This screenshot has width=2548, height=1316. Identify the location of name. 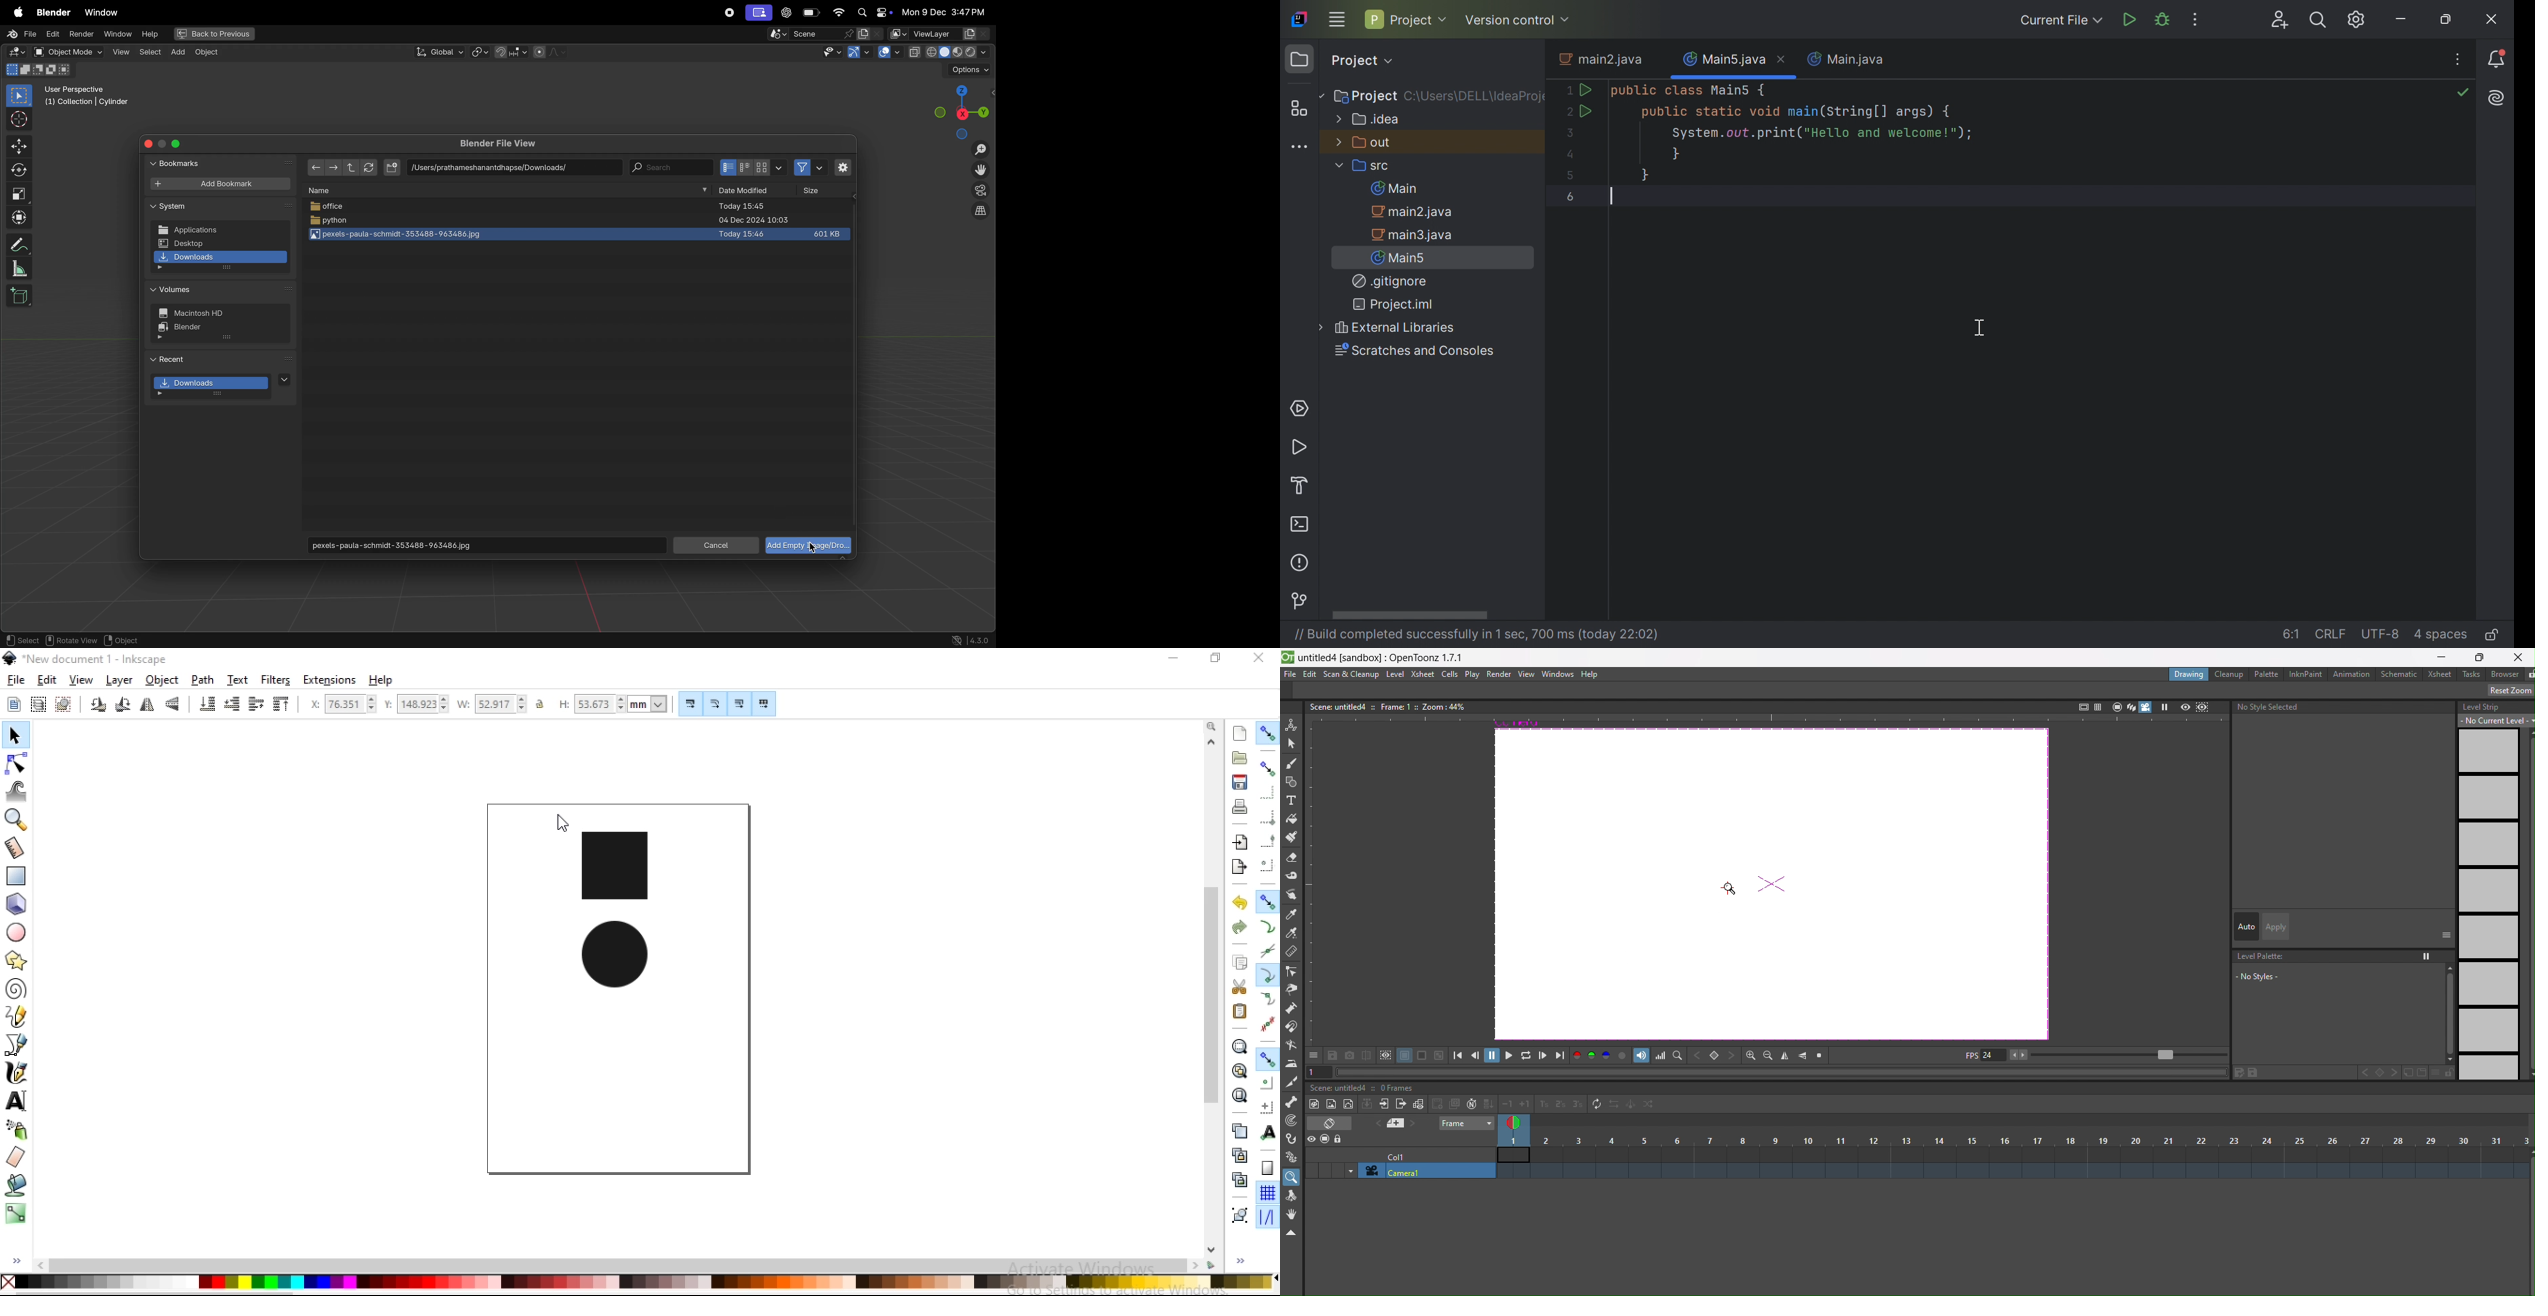
(325, 190).